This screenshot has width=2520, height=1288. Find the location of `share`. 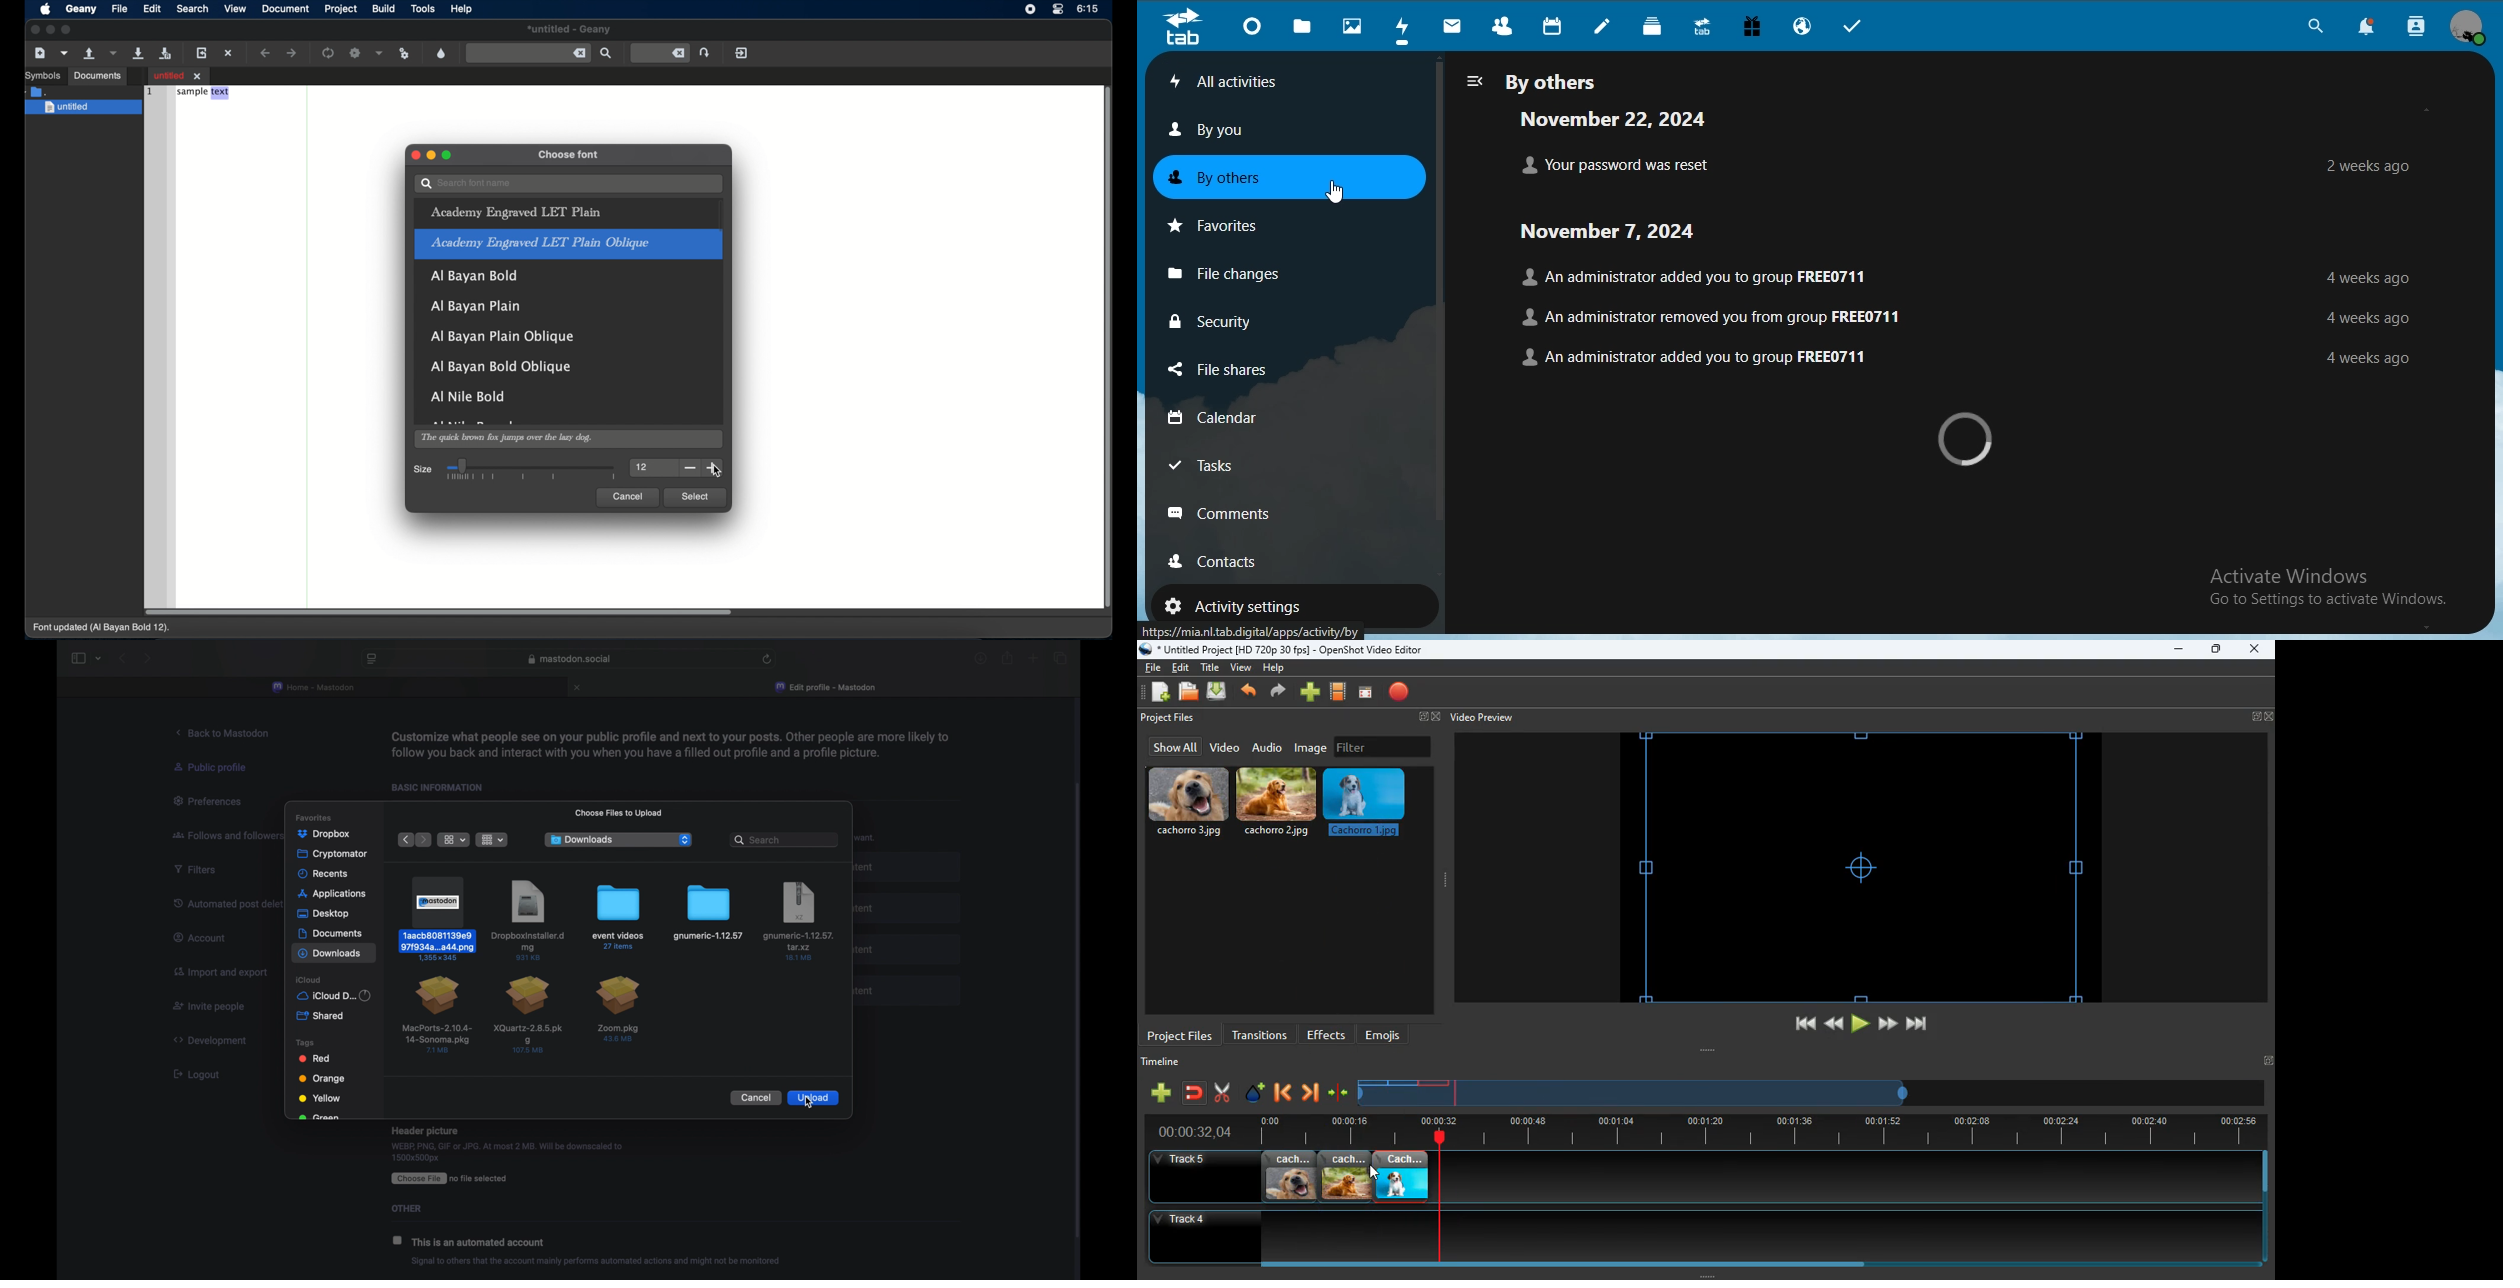

share is located at coordinates (1009, 658).